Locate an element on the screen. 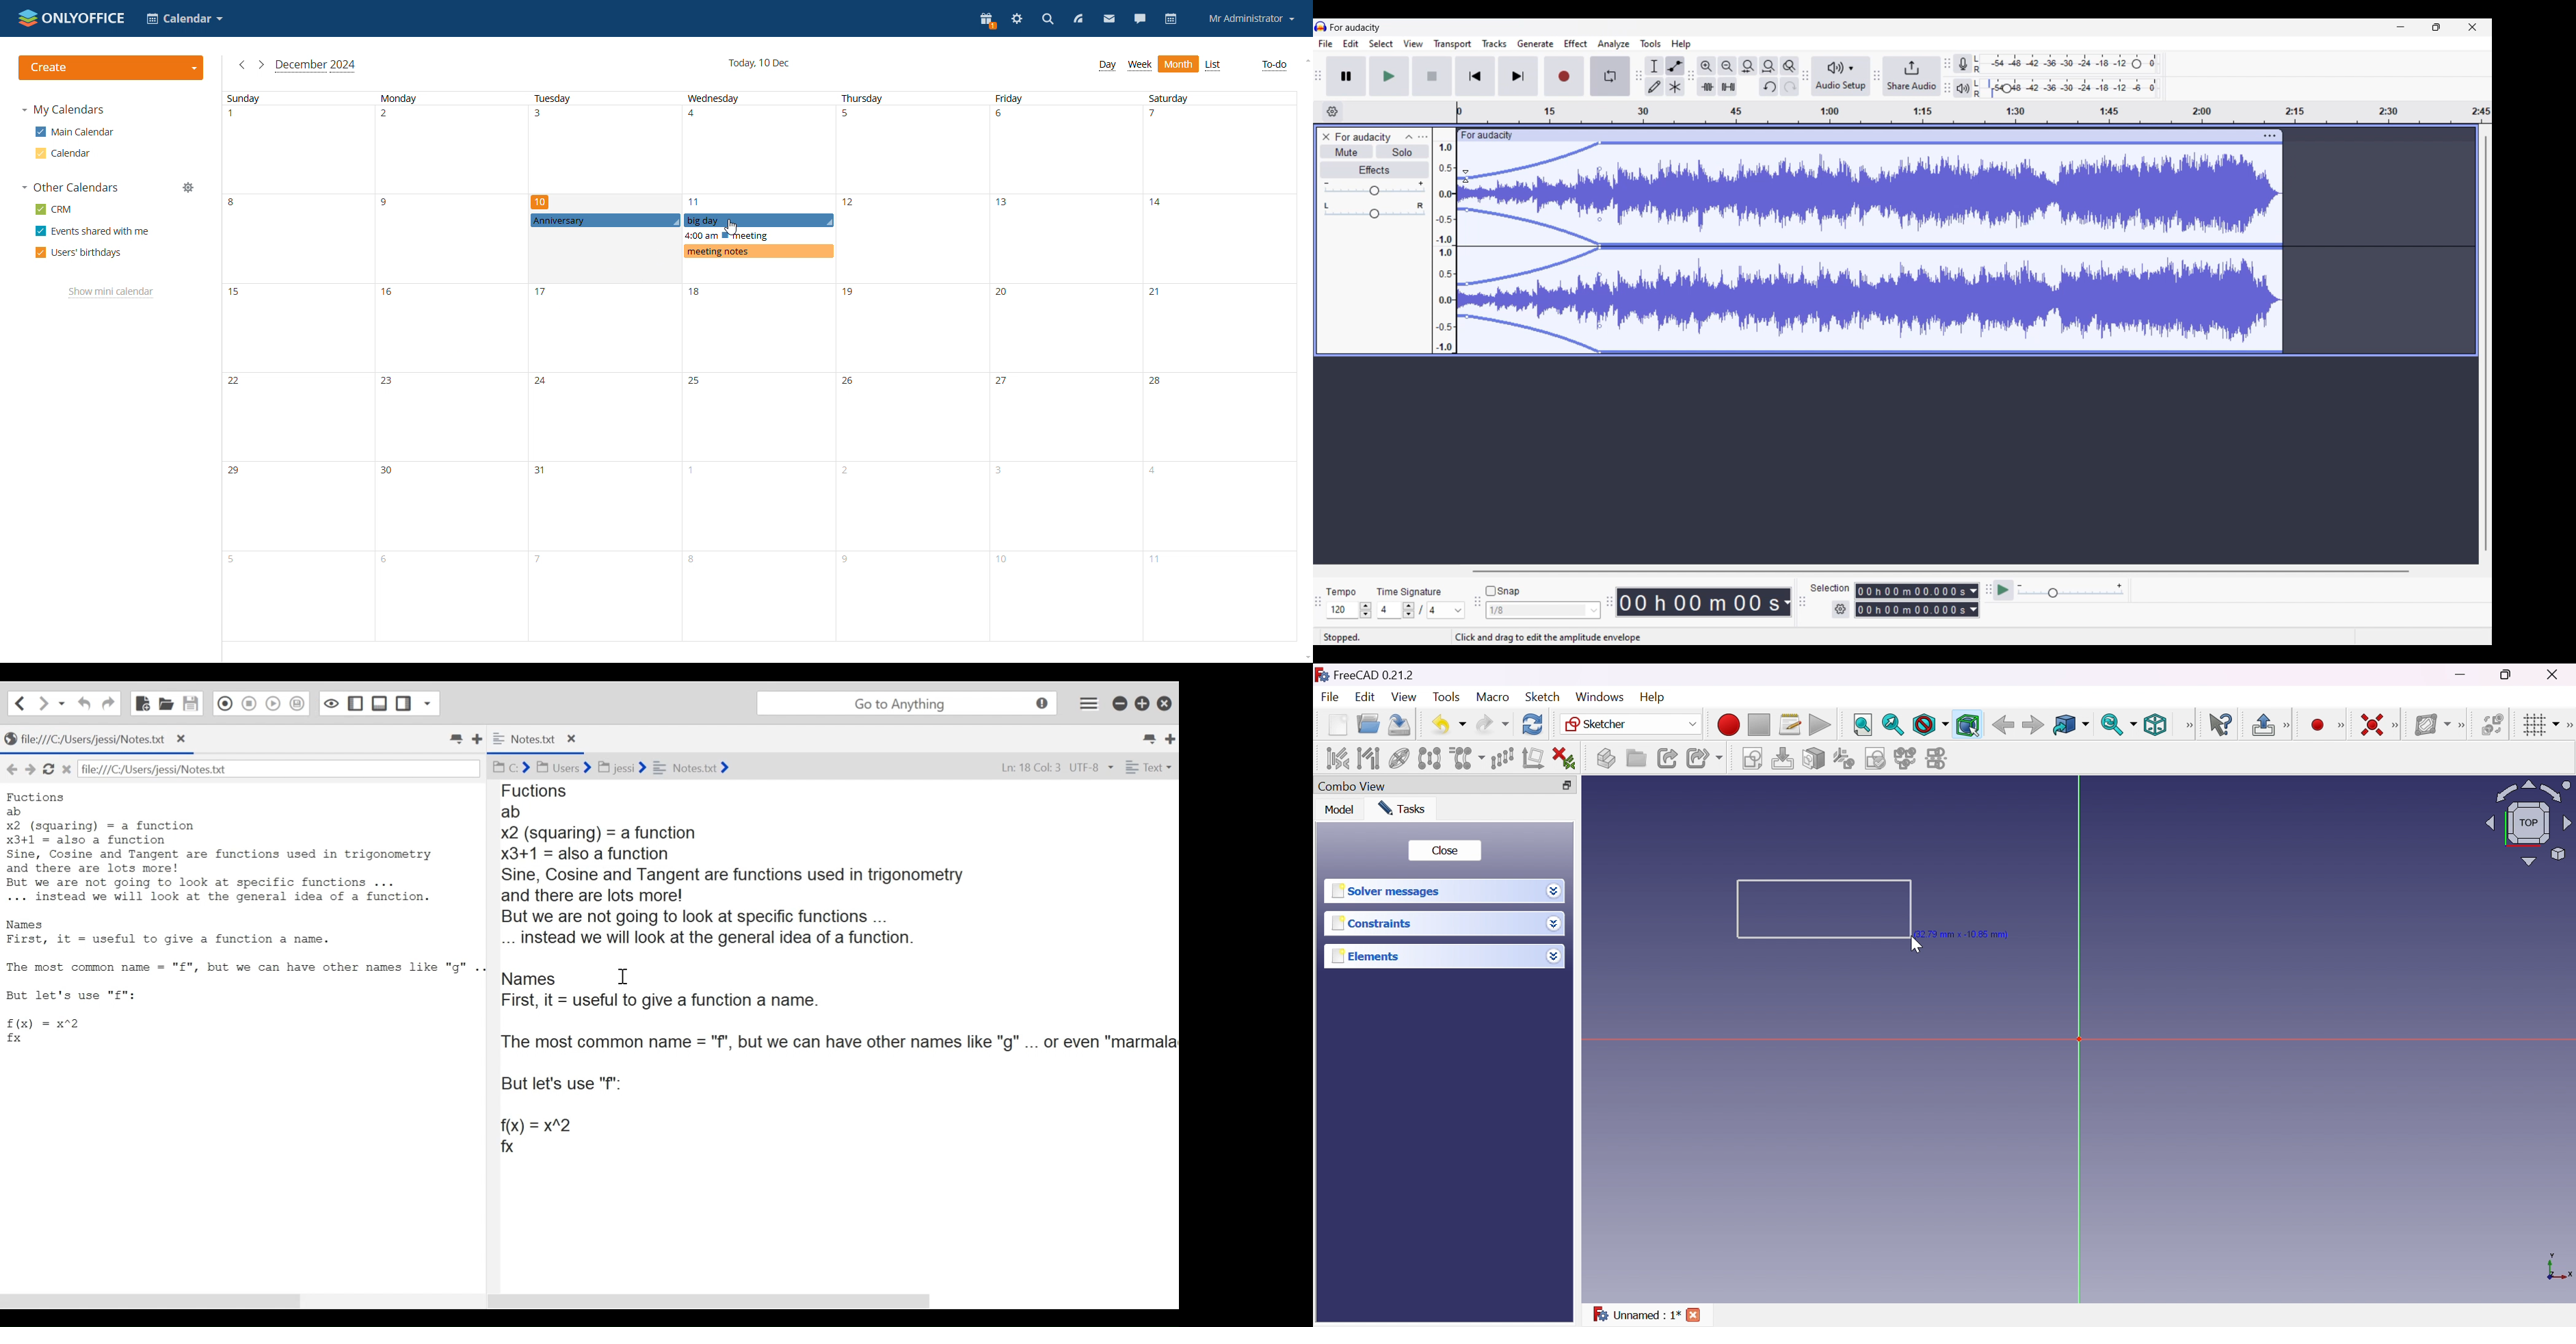  Help is located at coordinates (1681, 44).